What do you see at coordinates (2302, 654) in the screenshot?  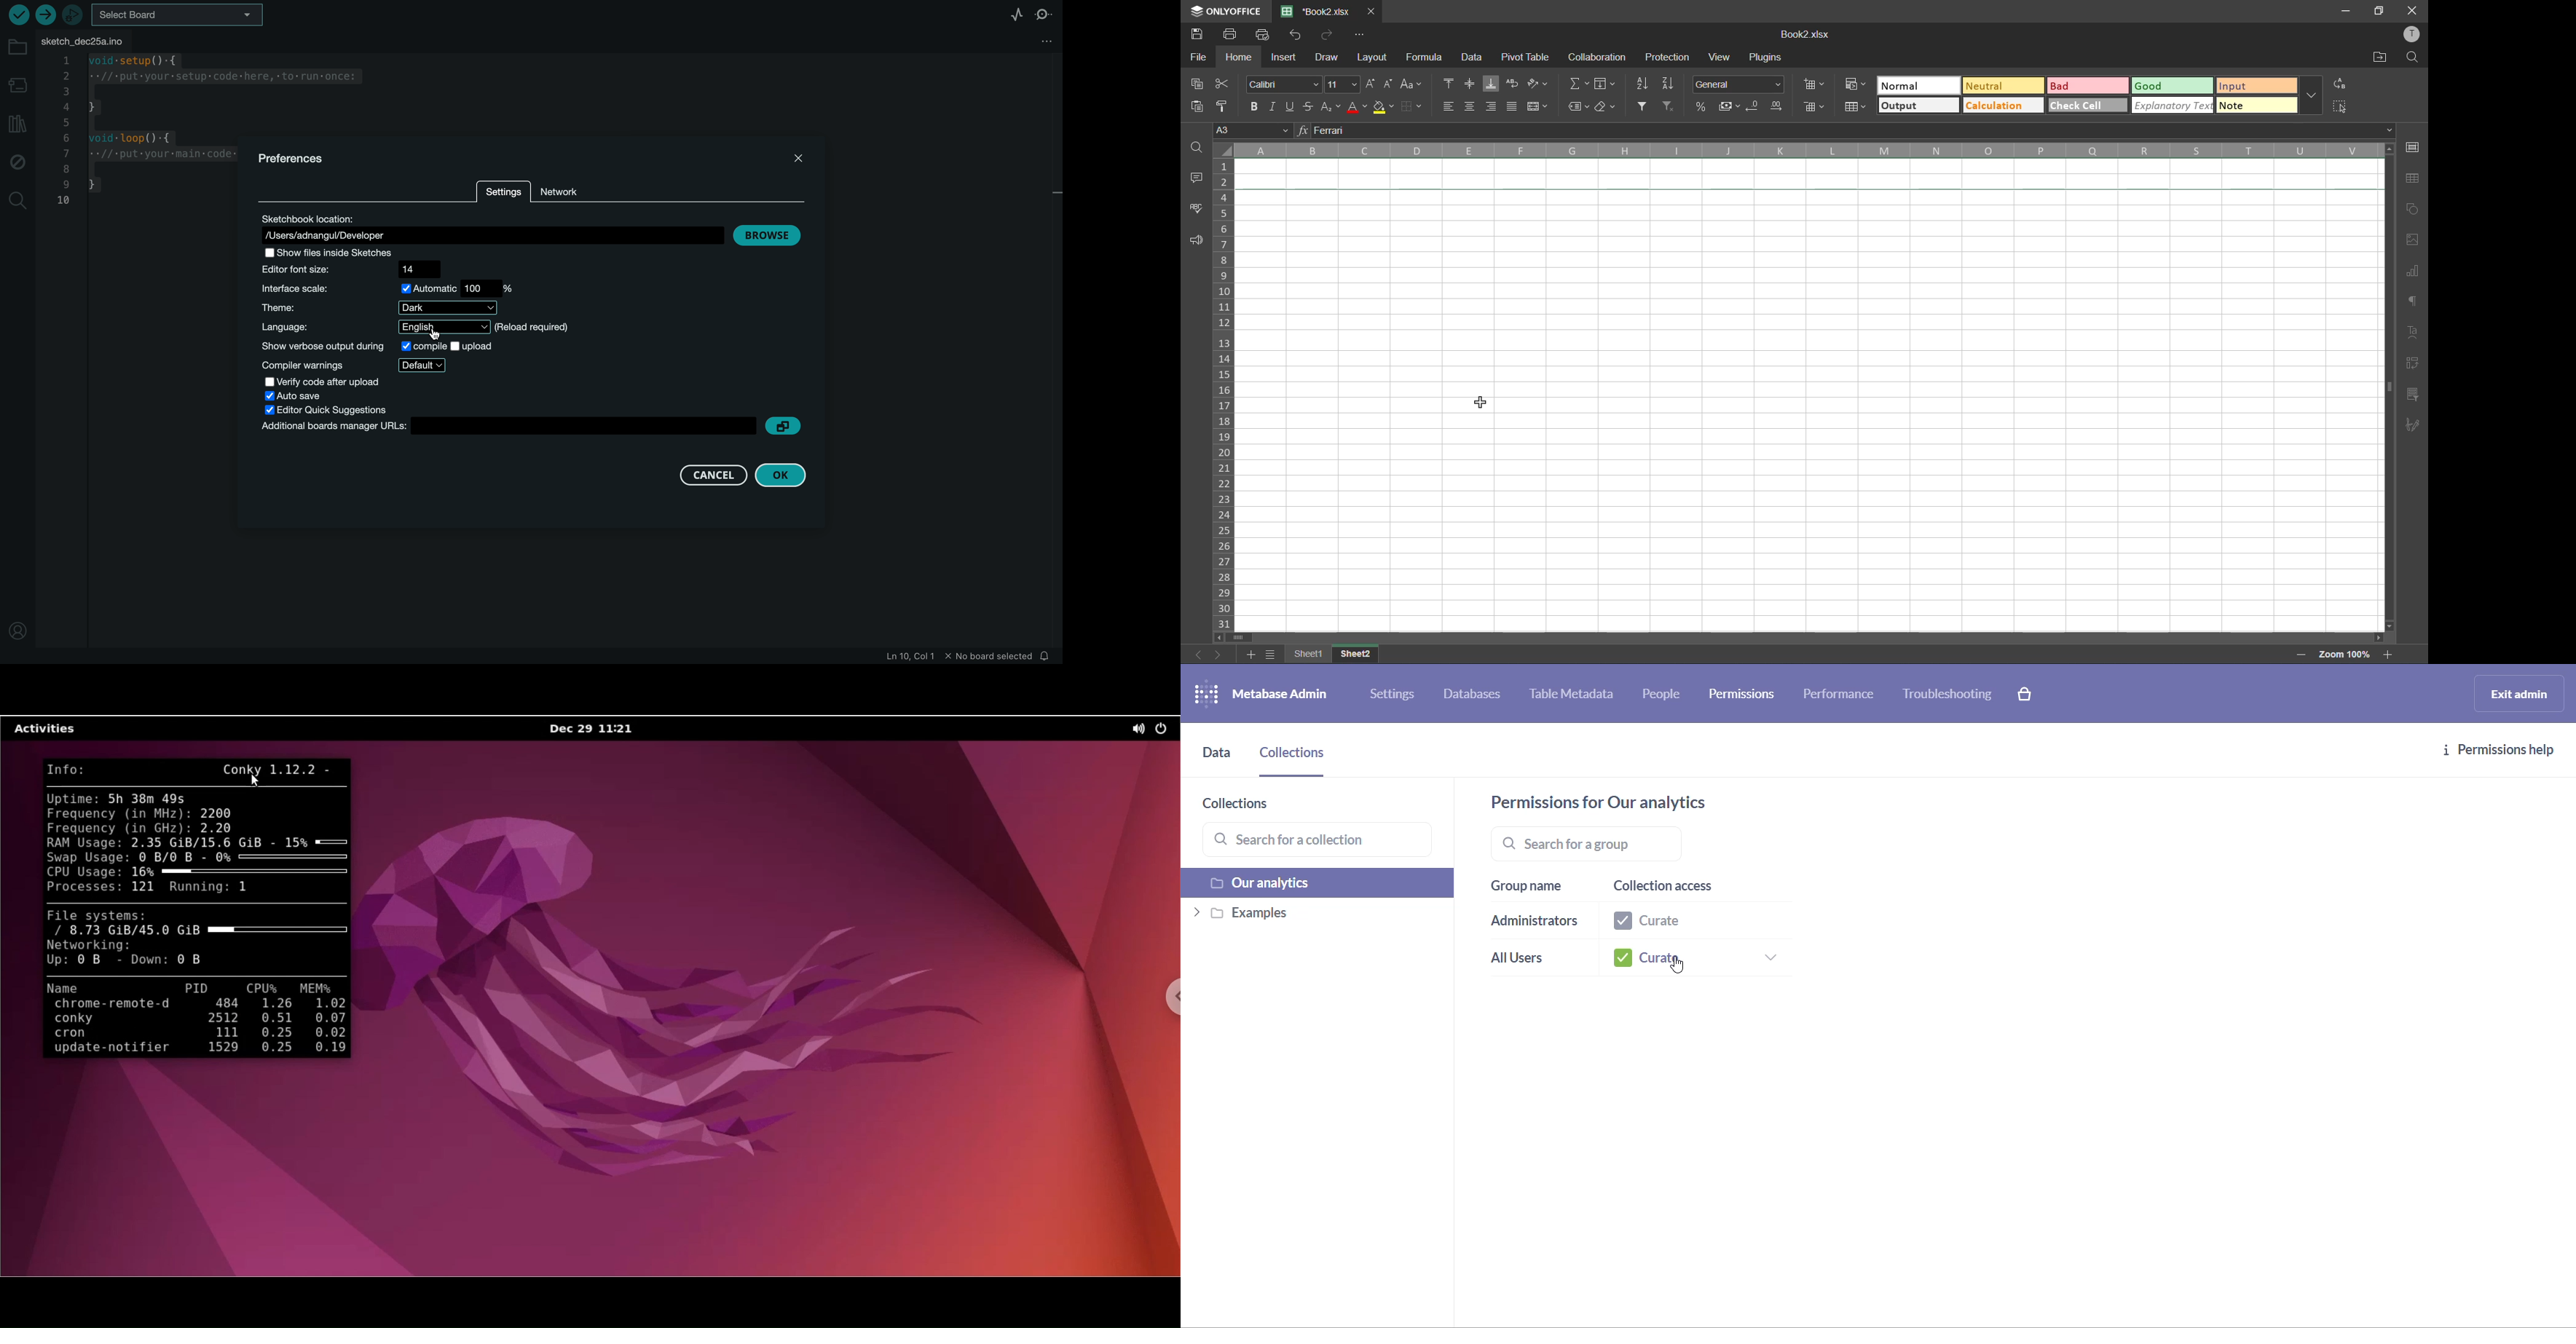 I see `zoom out` at bounding box center [2302, 654].